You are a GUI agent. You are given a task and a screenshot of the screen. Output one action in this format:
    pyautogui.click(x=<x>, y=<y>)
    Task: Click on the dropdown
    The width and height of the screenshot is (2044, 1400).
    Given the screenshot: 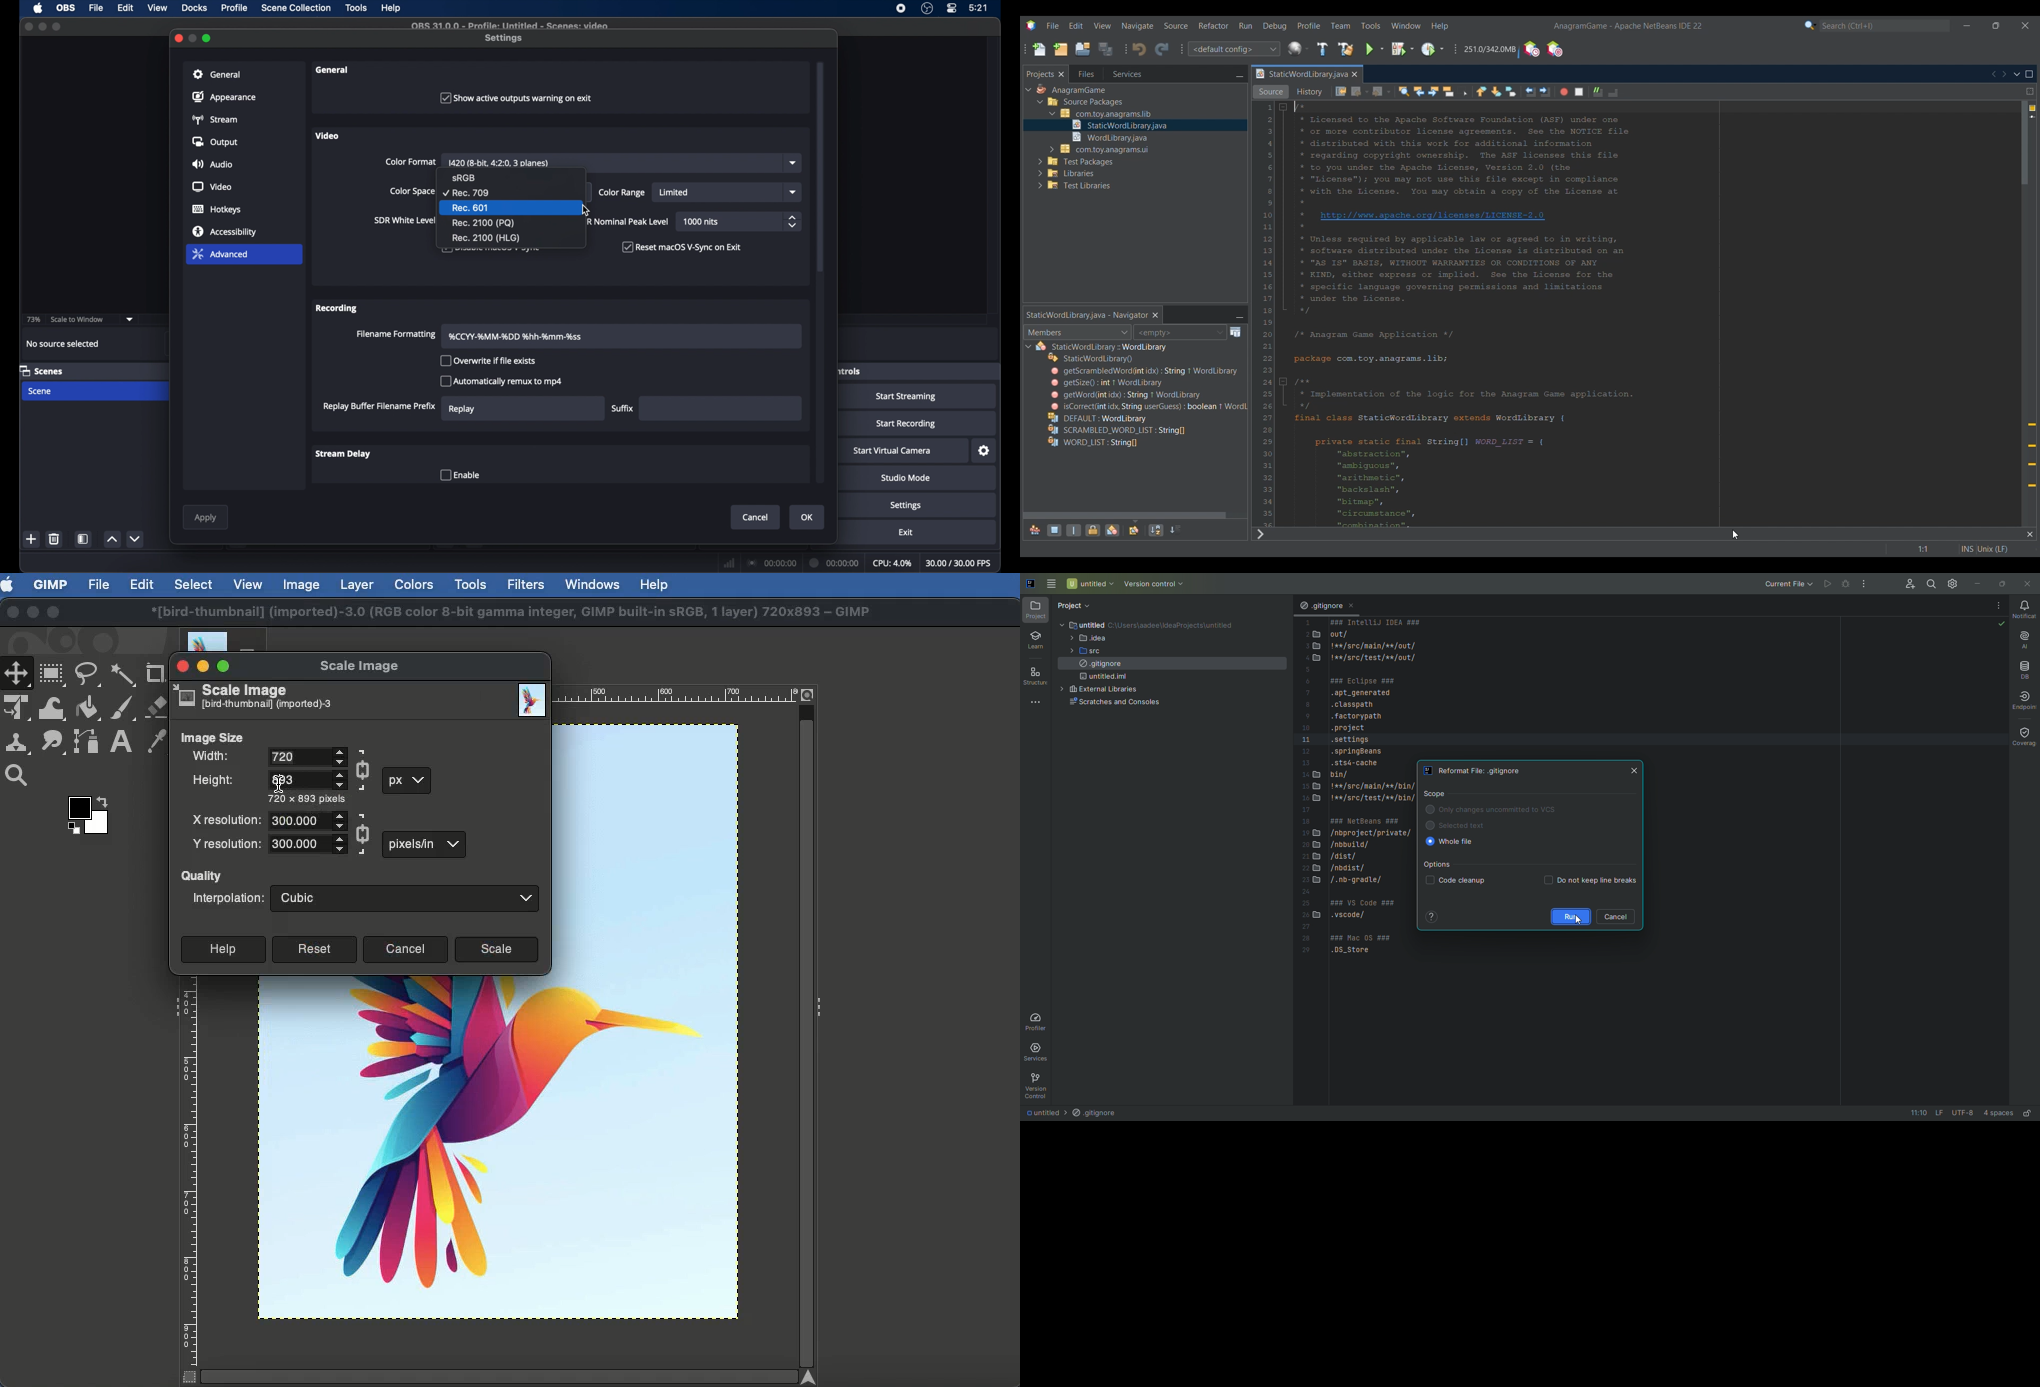 What is the action you would take?
    pyautogui.click(x=793, y=163)
    